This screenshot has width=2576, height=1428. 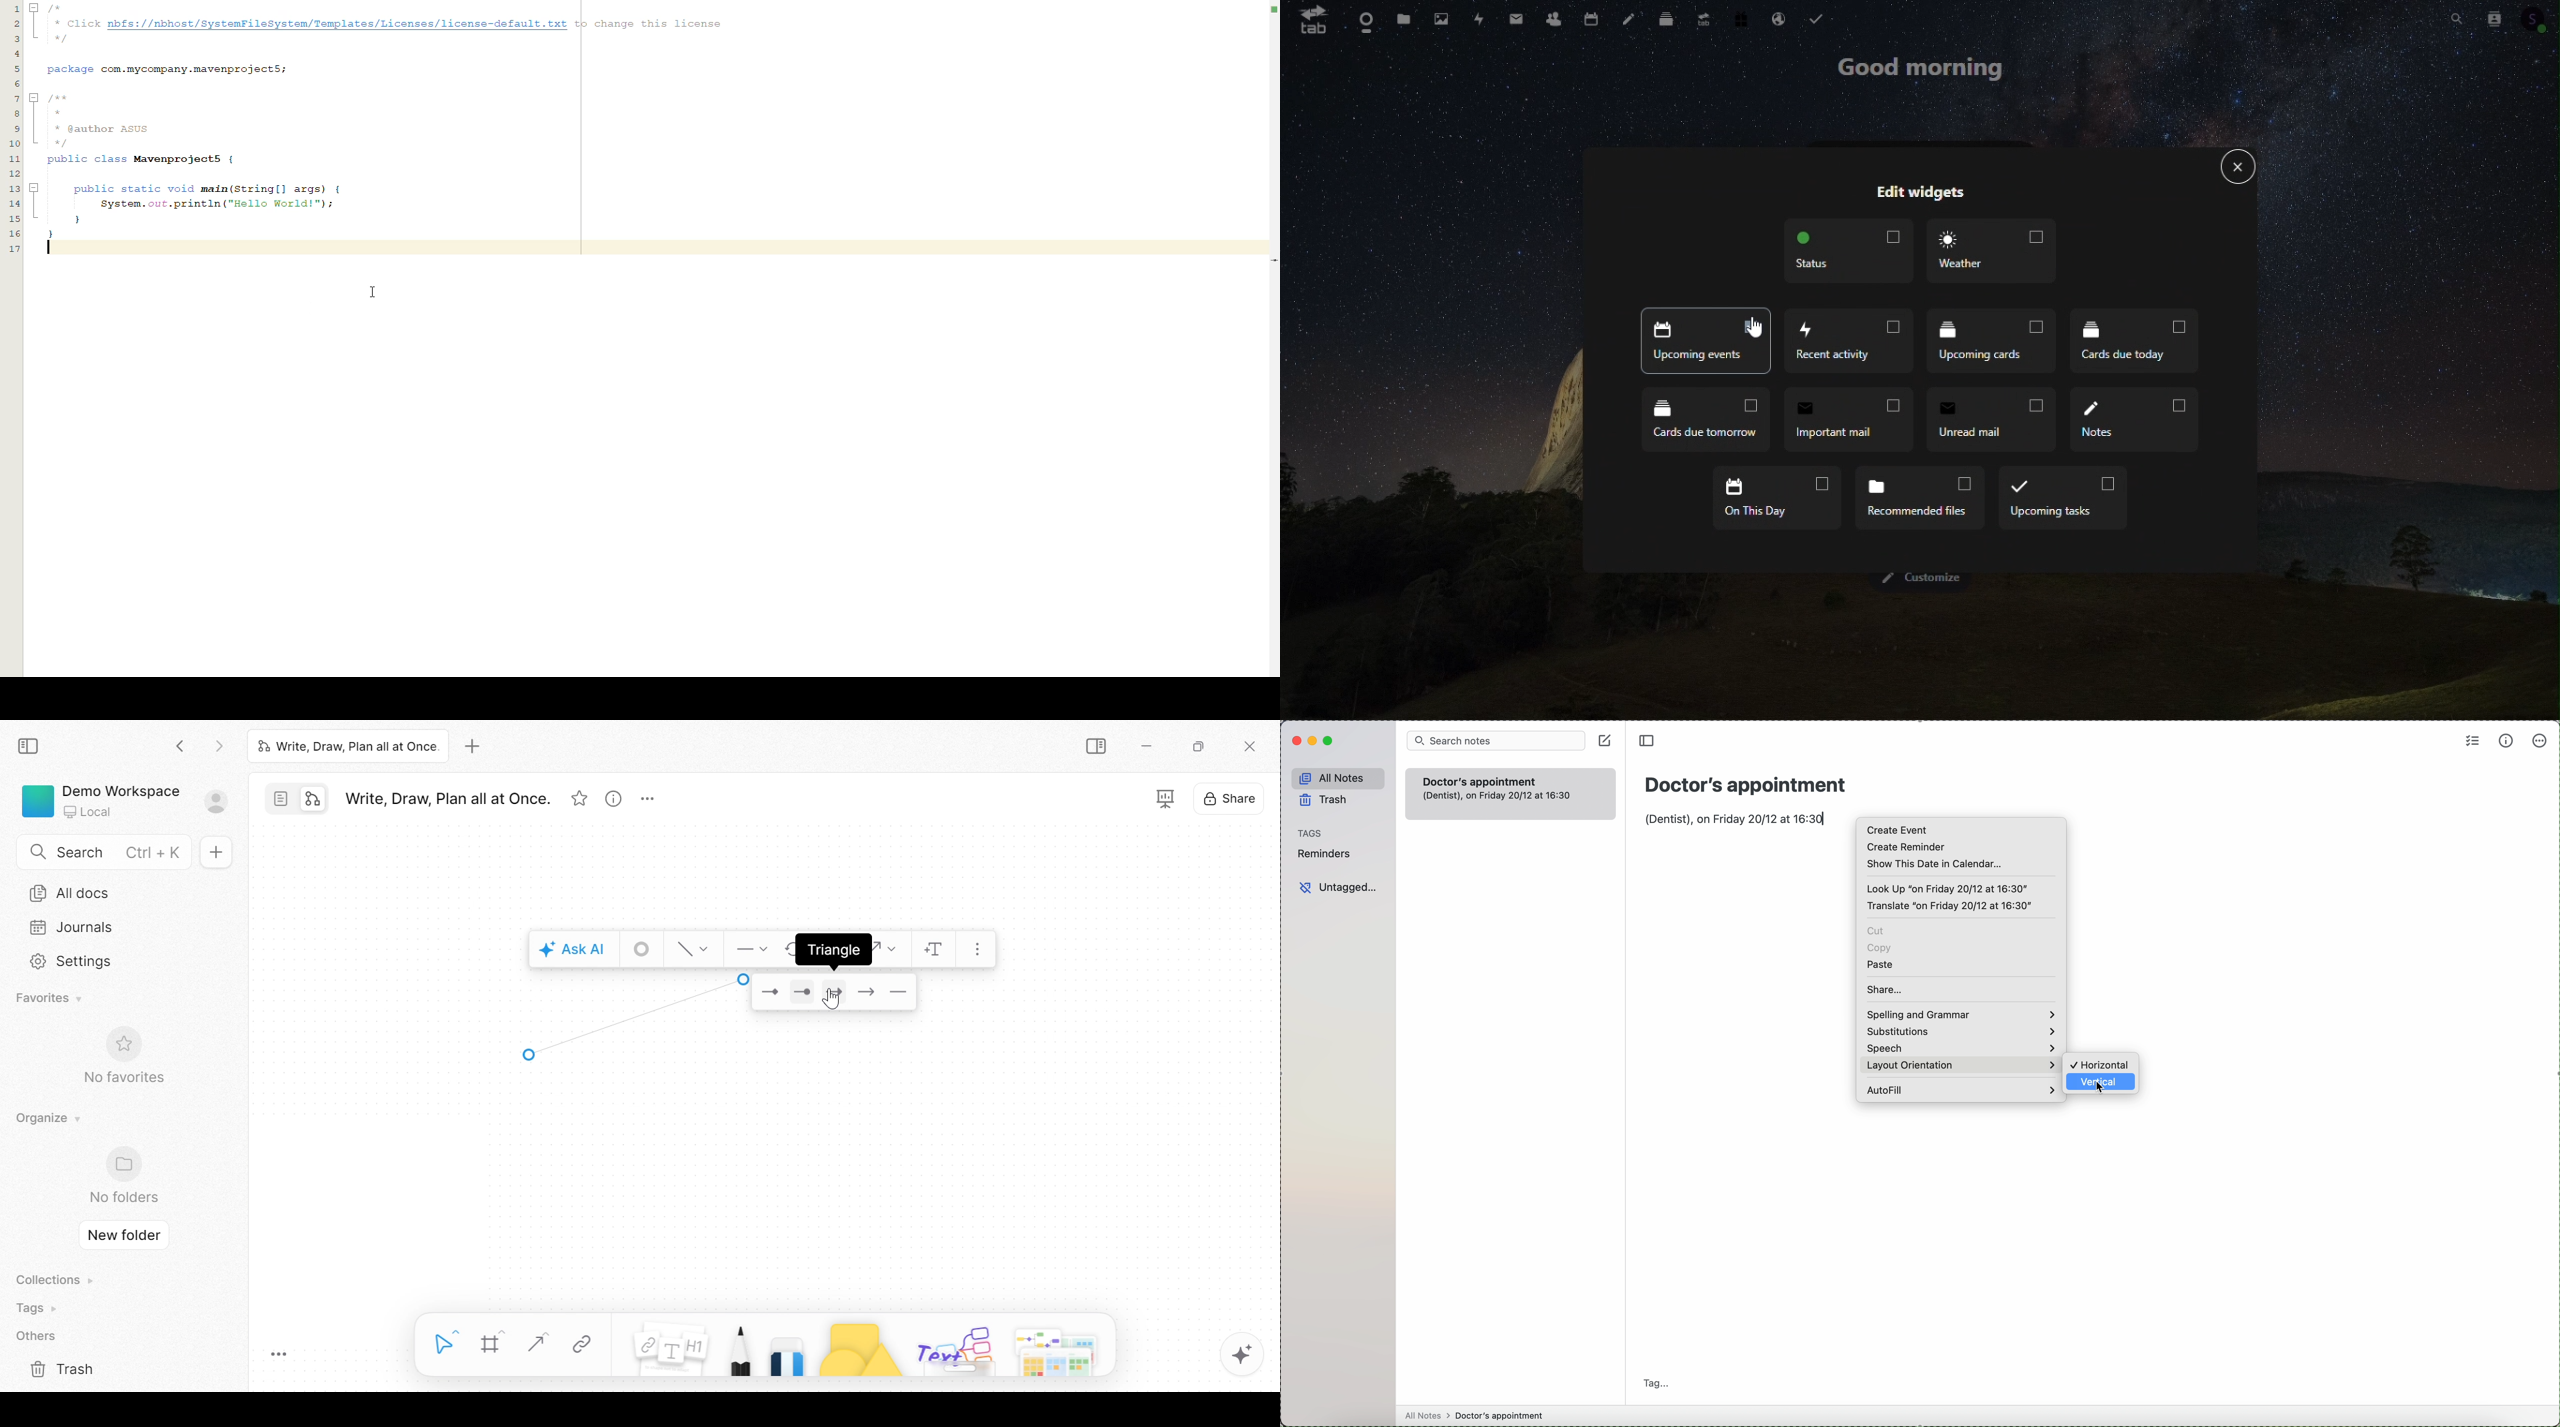 I want to click on Share, so click(x=1230, y=801).